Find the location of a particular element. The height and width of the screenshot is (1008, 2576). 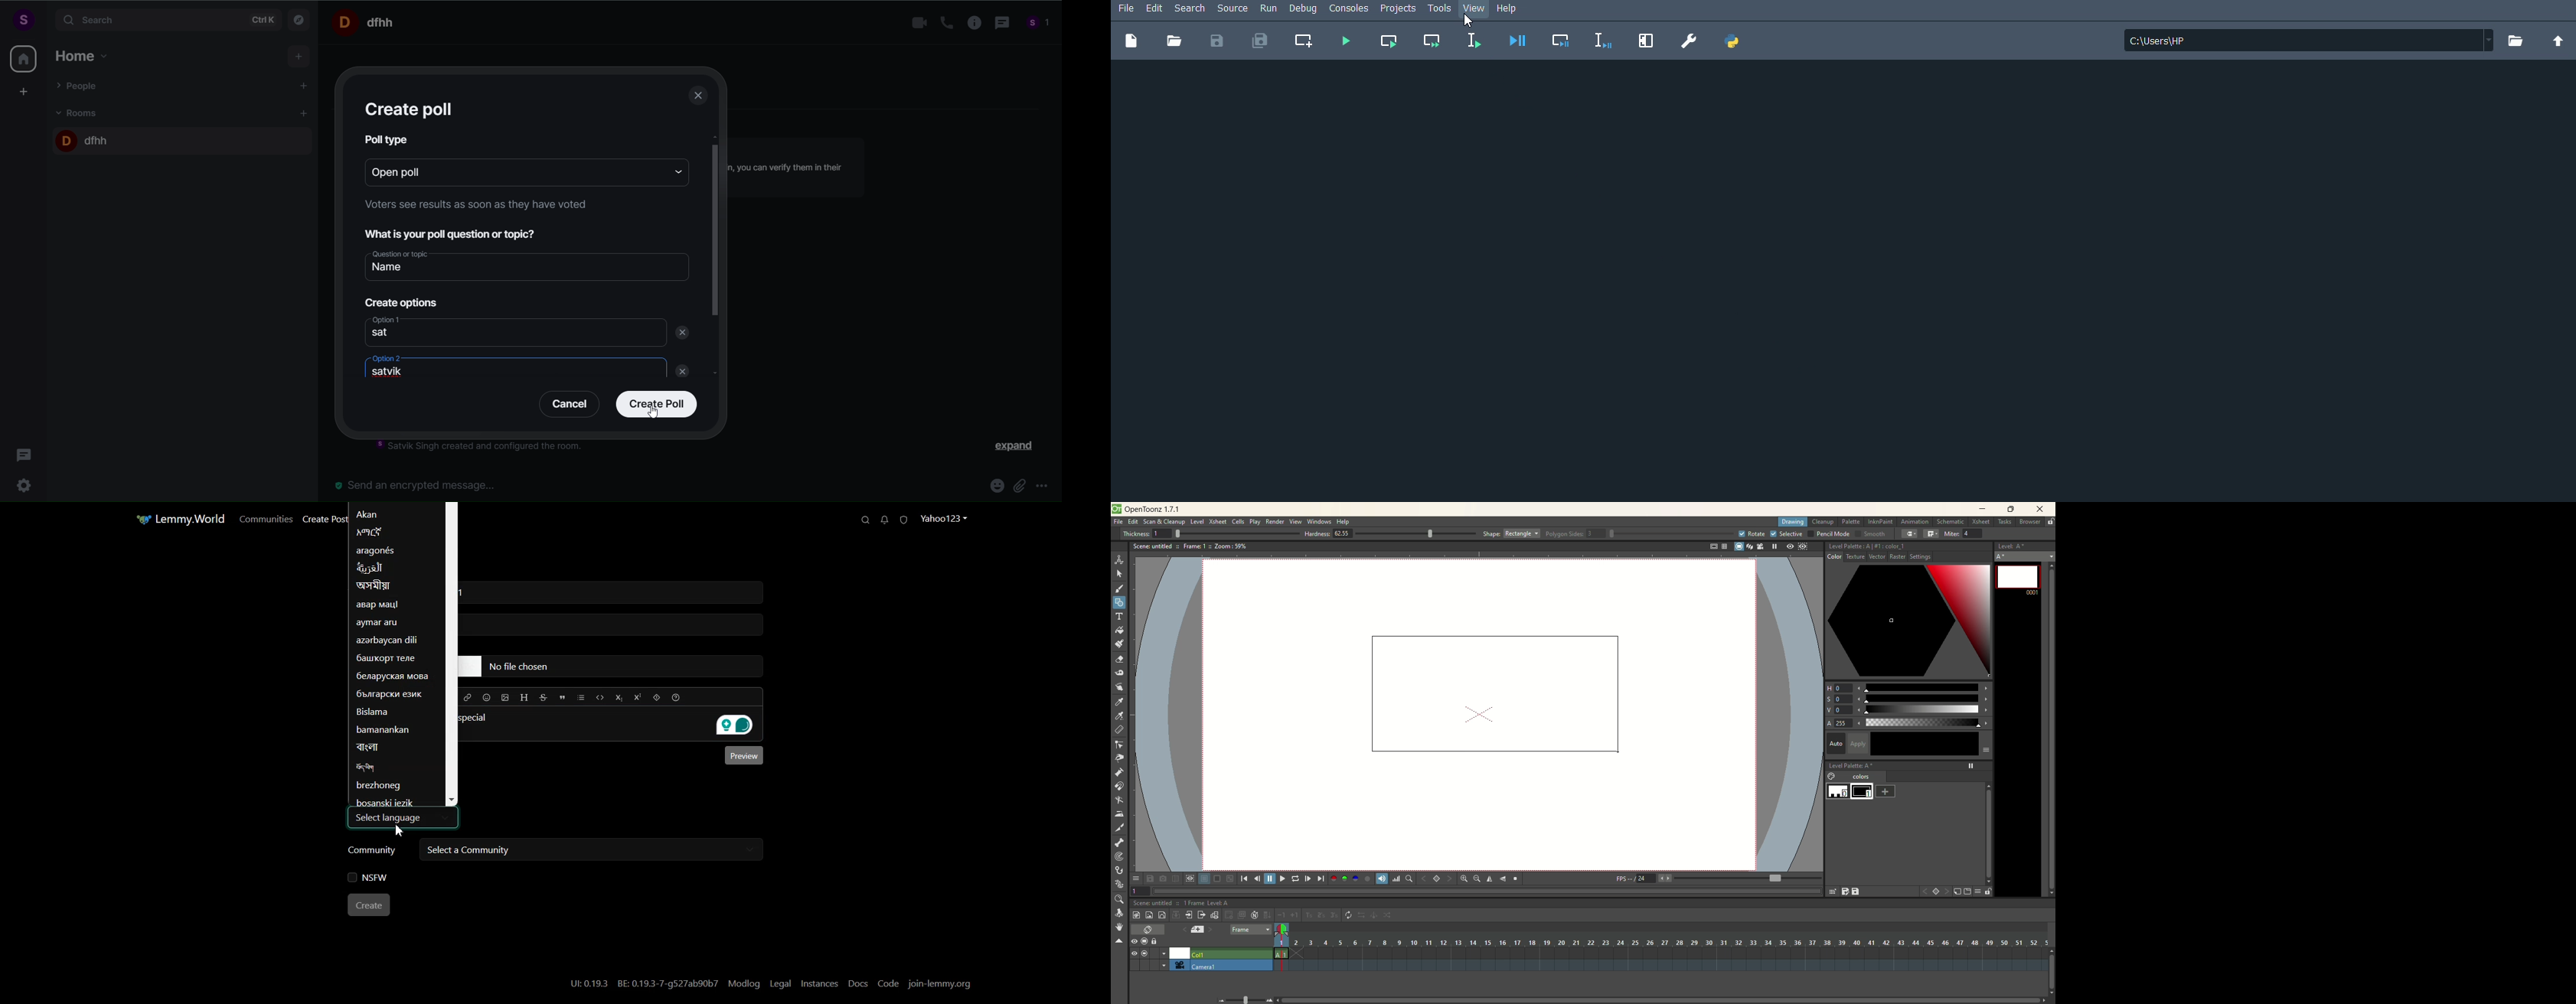

New file is located at coordinates (1132, 40).